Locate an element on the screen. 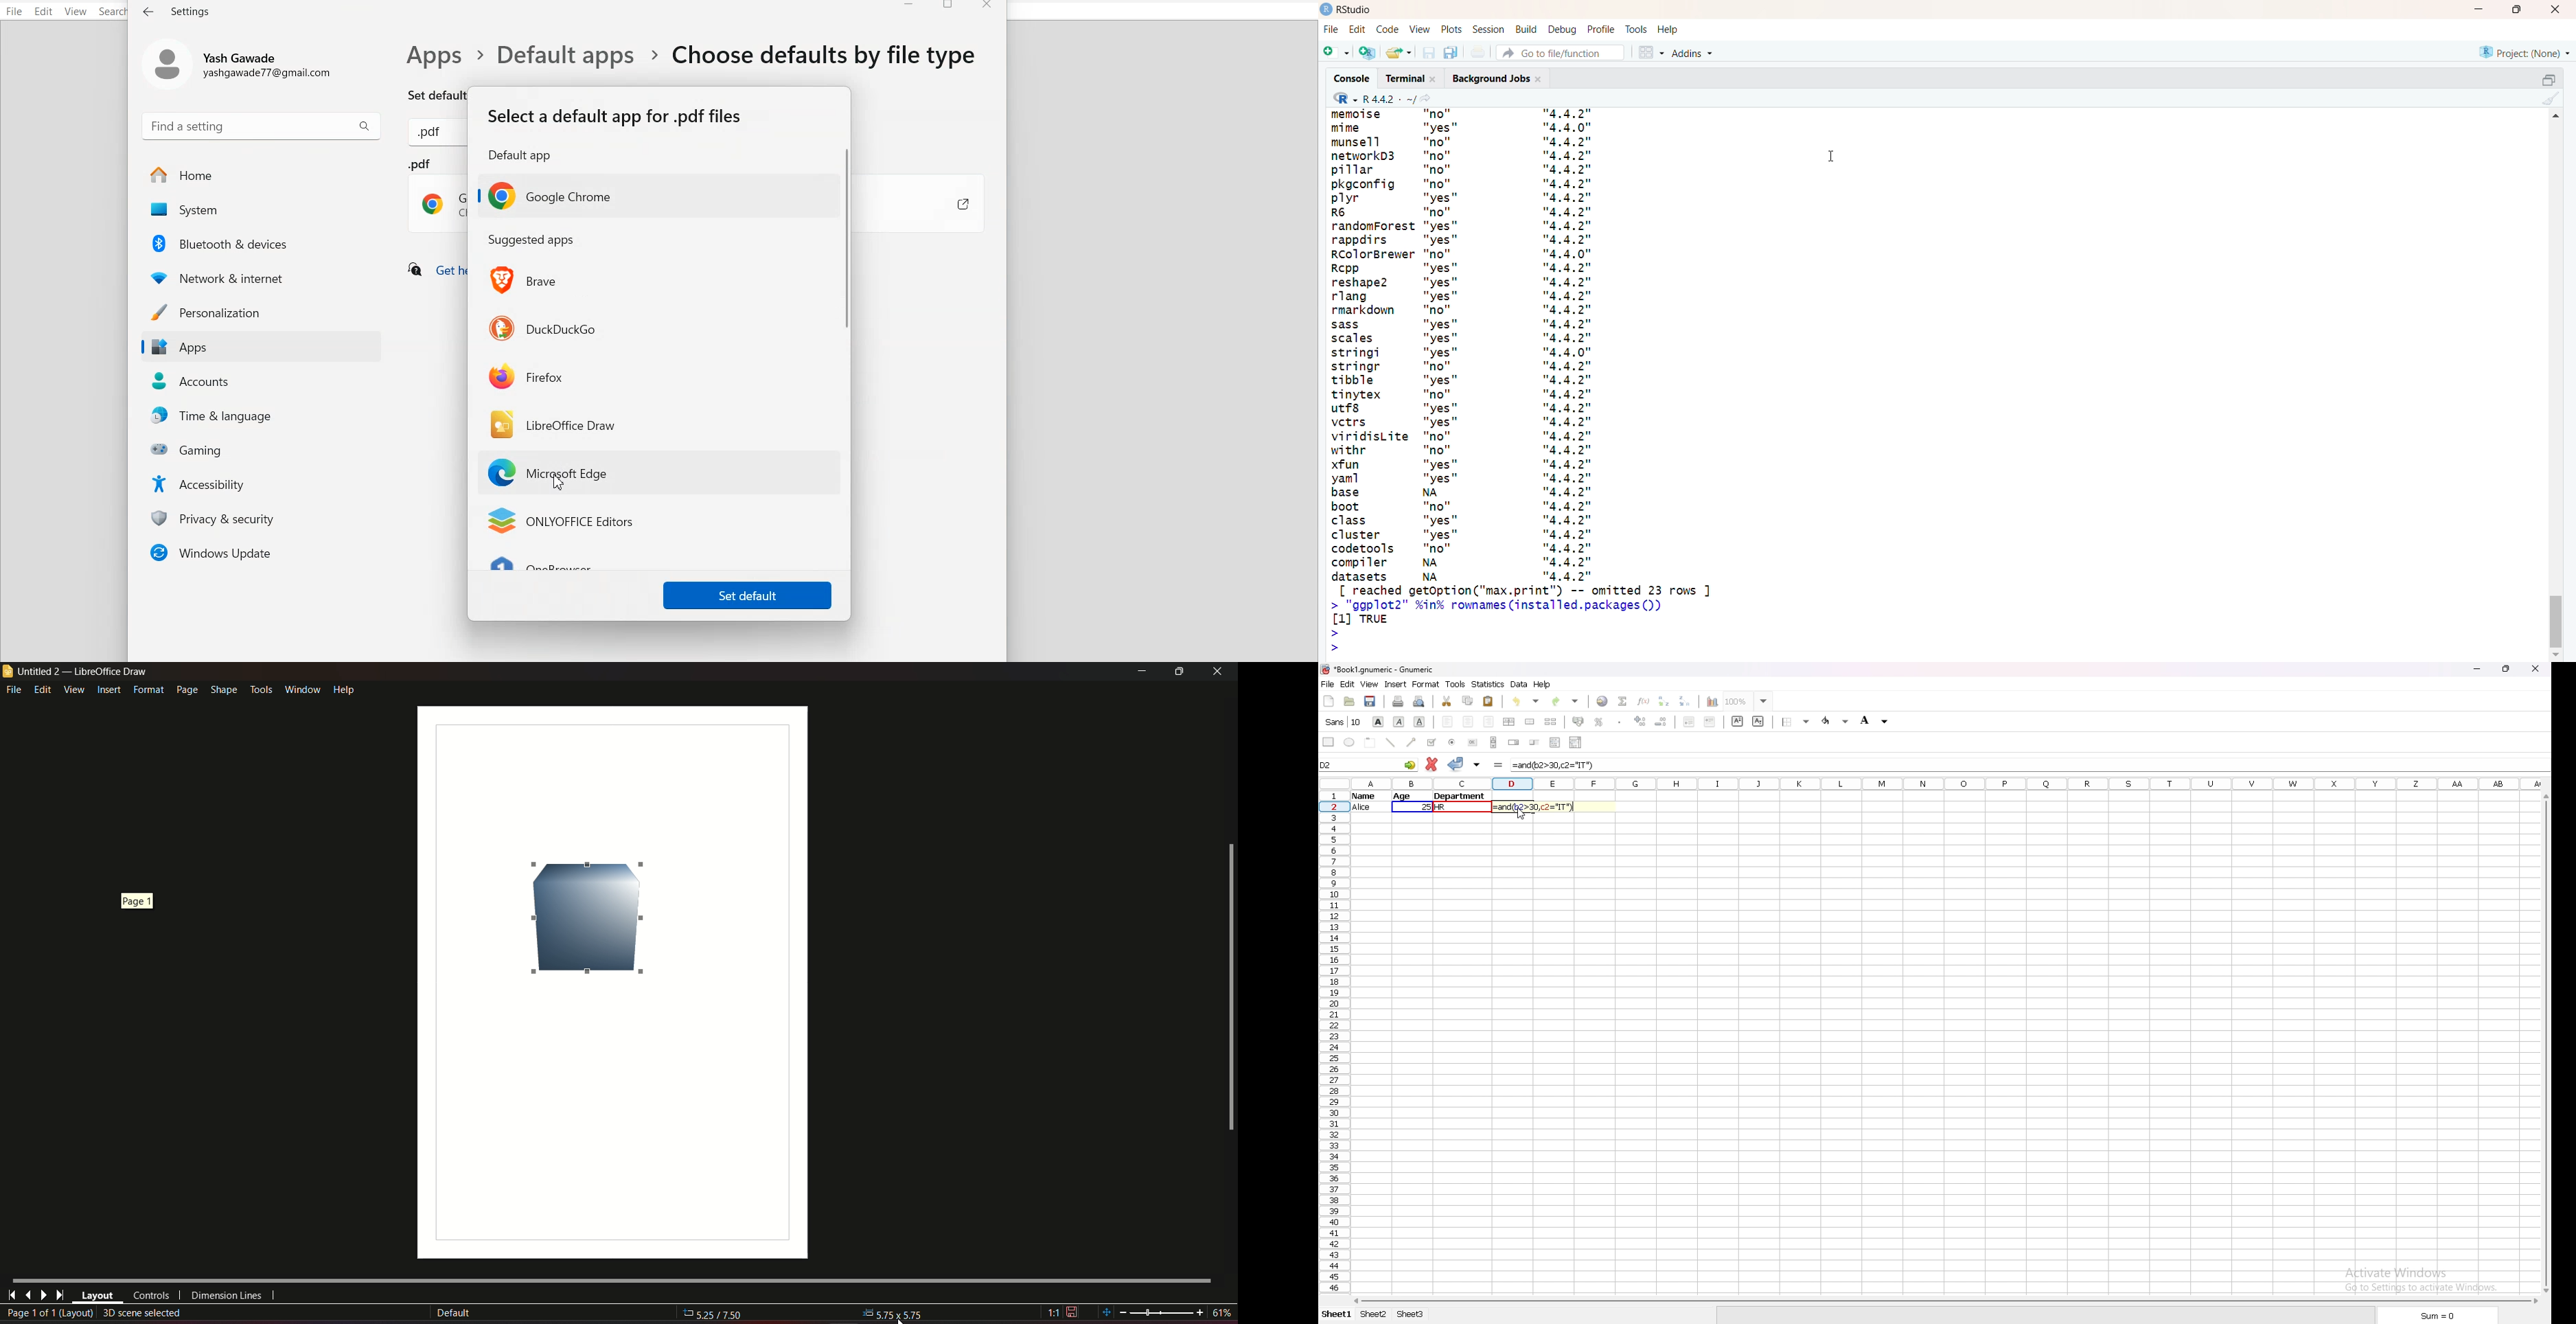 The height and width of the screenshot is (1344, 2576). cursor is located at coordinates (1832, 156).